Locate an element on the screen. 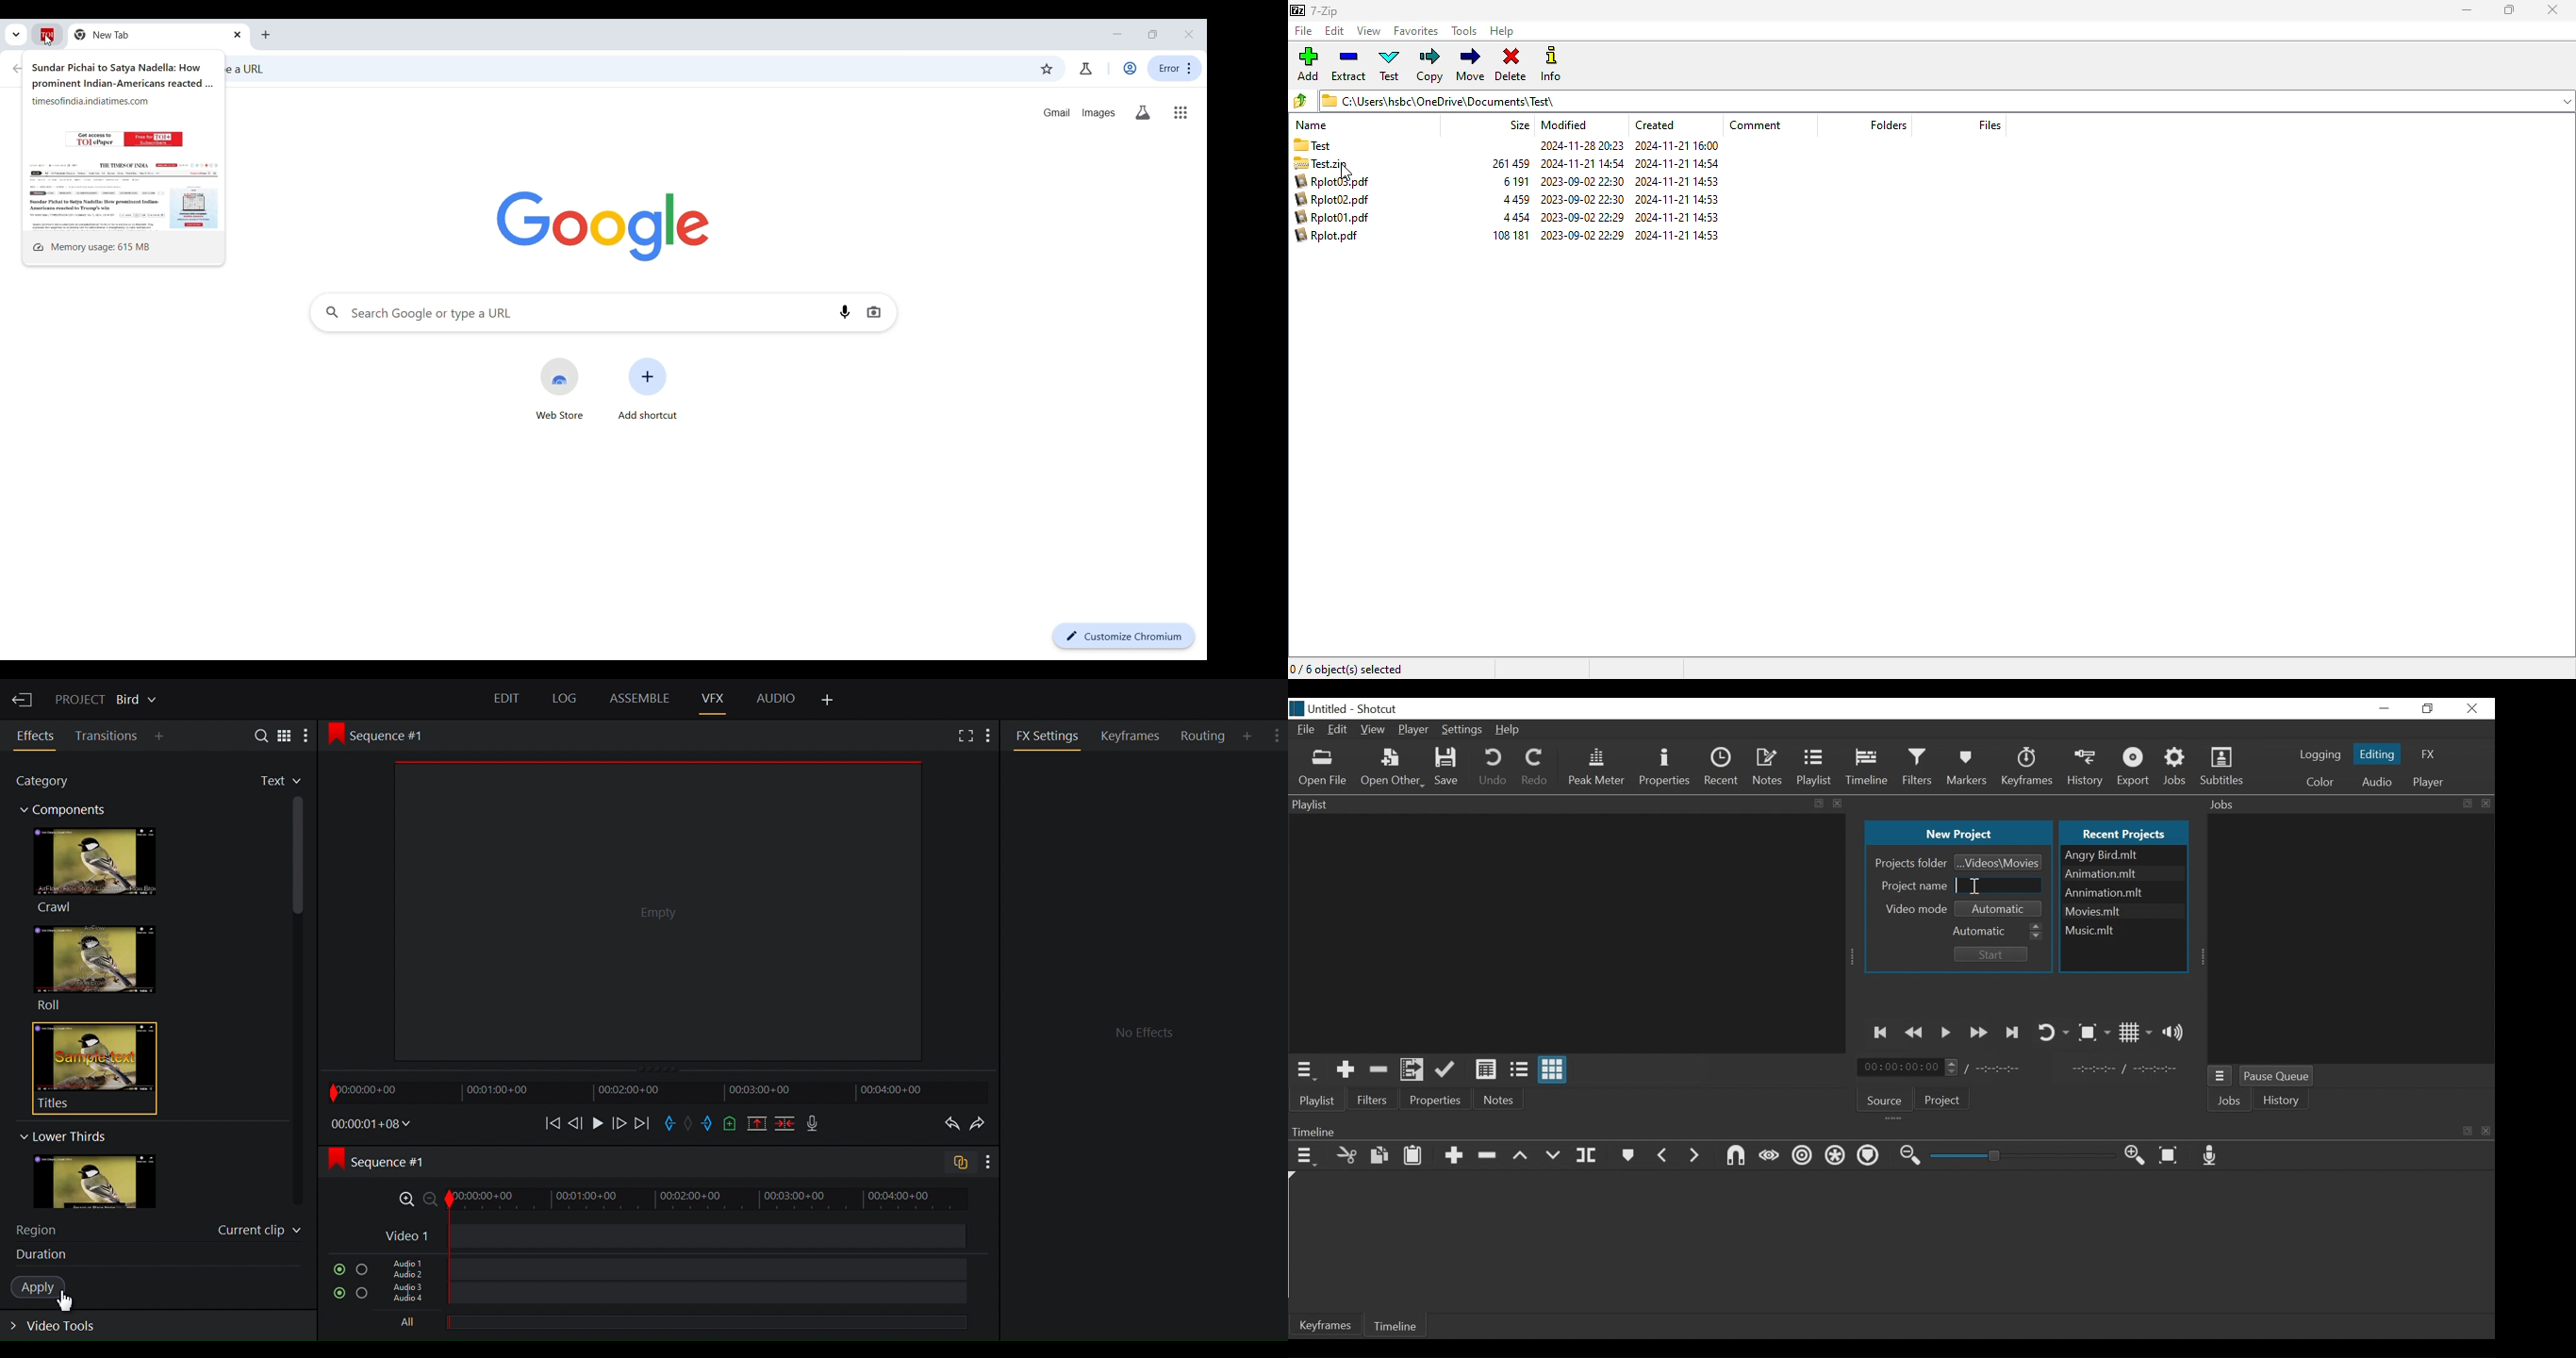 This screenshot has height=1372, width=2576. Region is located at coordinates (44, 1229).